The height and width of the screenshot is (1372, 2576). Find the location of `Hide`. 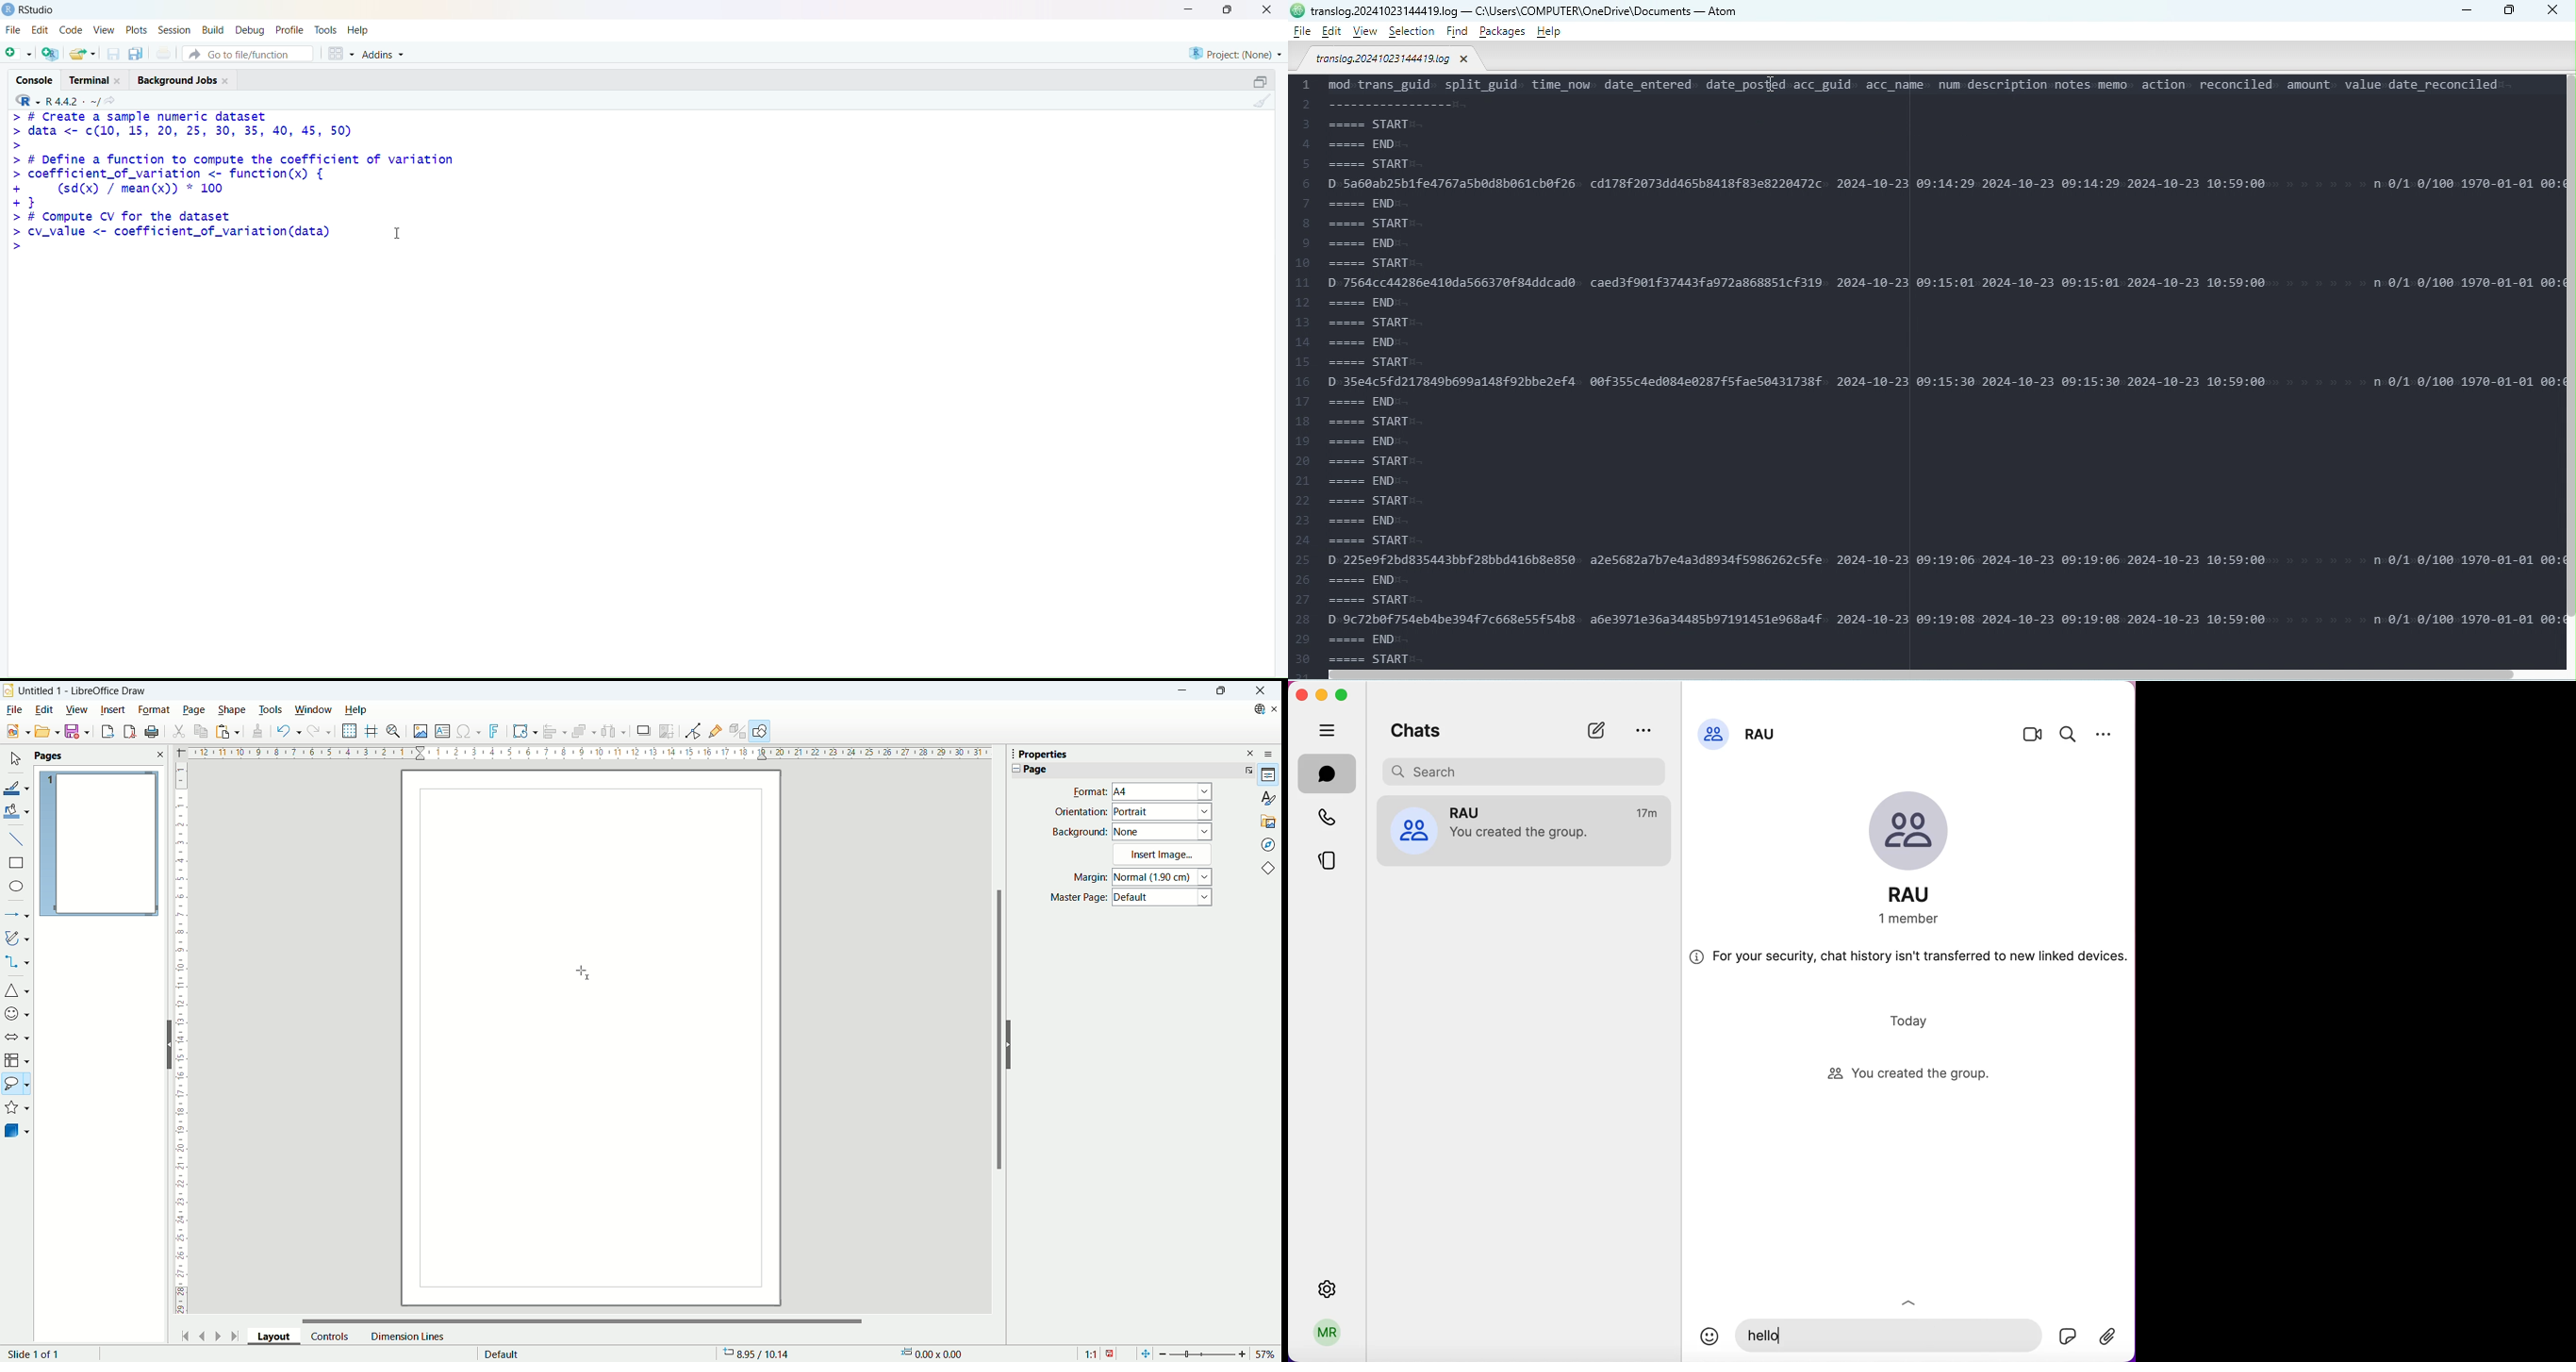

Hide is located at coordinates (167, 1044).